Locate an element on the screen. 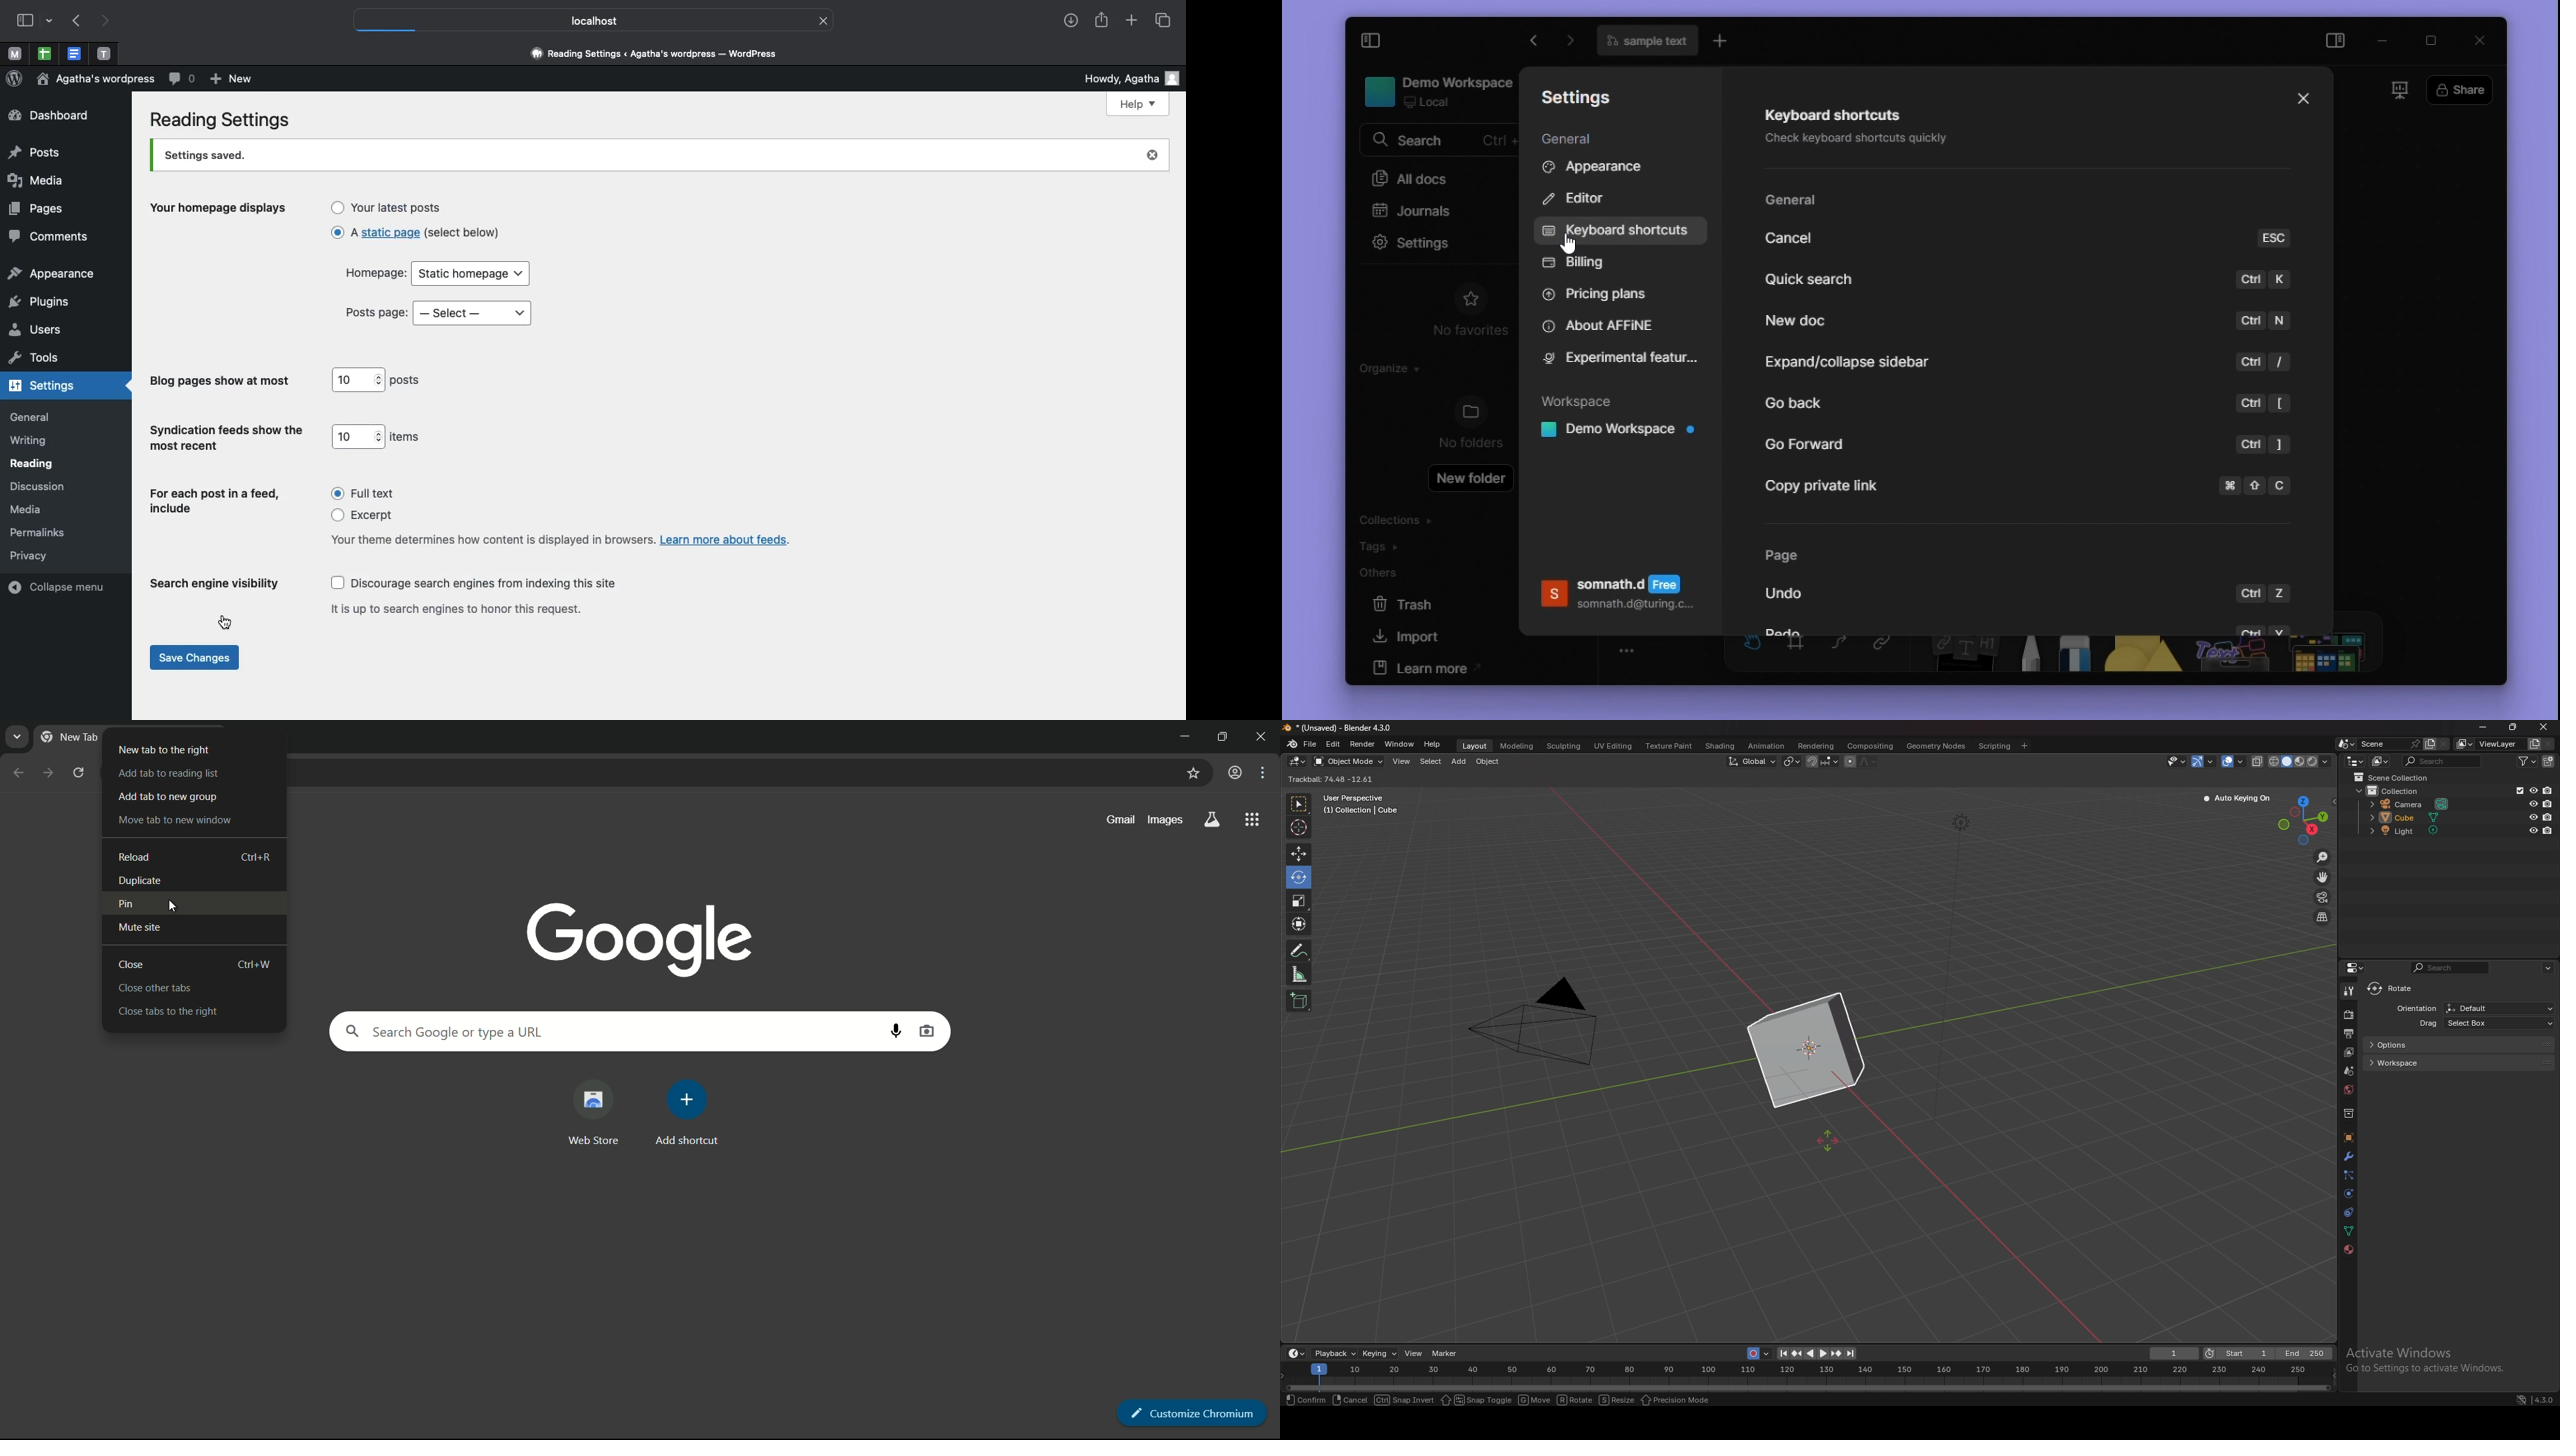 Image resolution: width=2576 pixels, height=1456 pixels. new tab to the right is located at coordinates (163, 749).